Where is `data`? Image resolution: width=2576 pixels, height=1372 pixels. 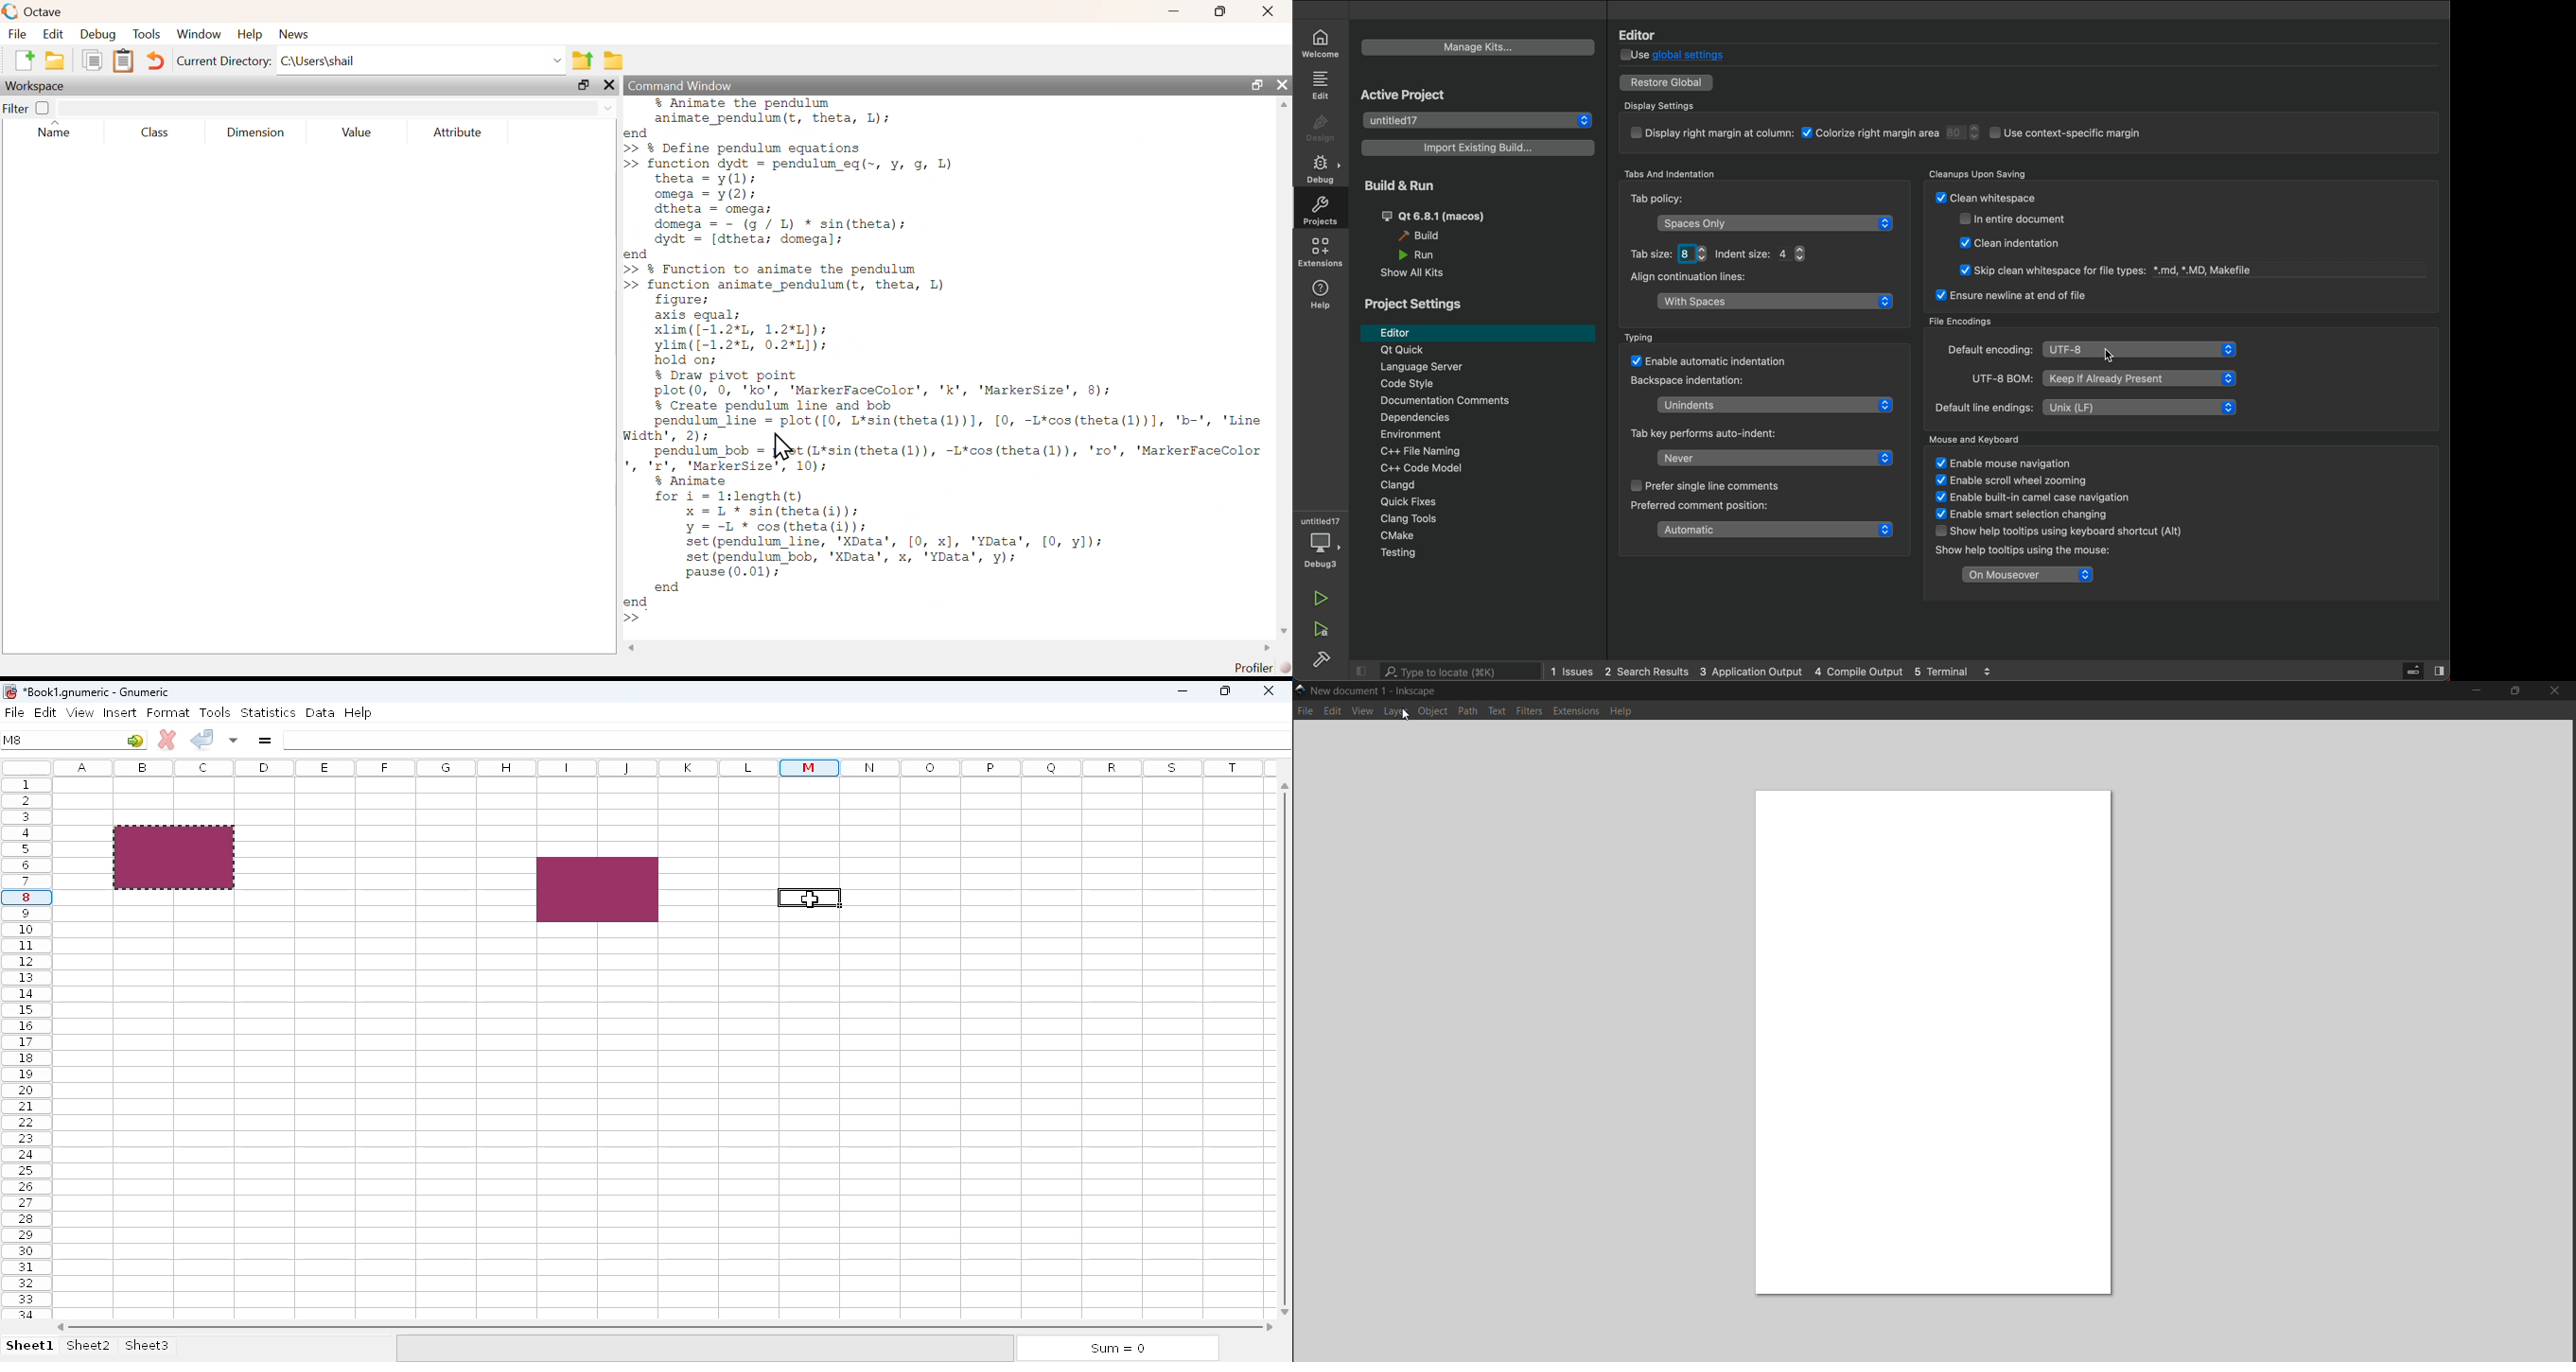 data is located at coordinates (320, 712).